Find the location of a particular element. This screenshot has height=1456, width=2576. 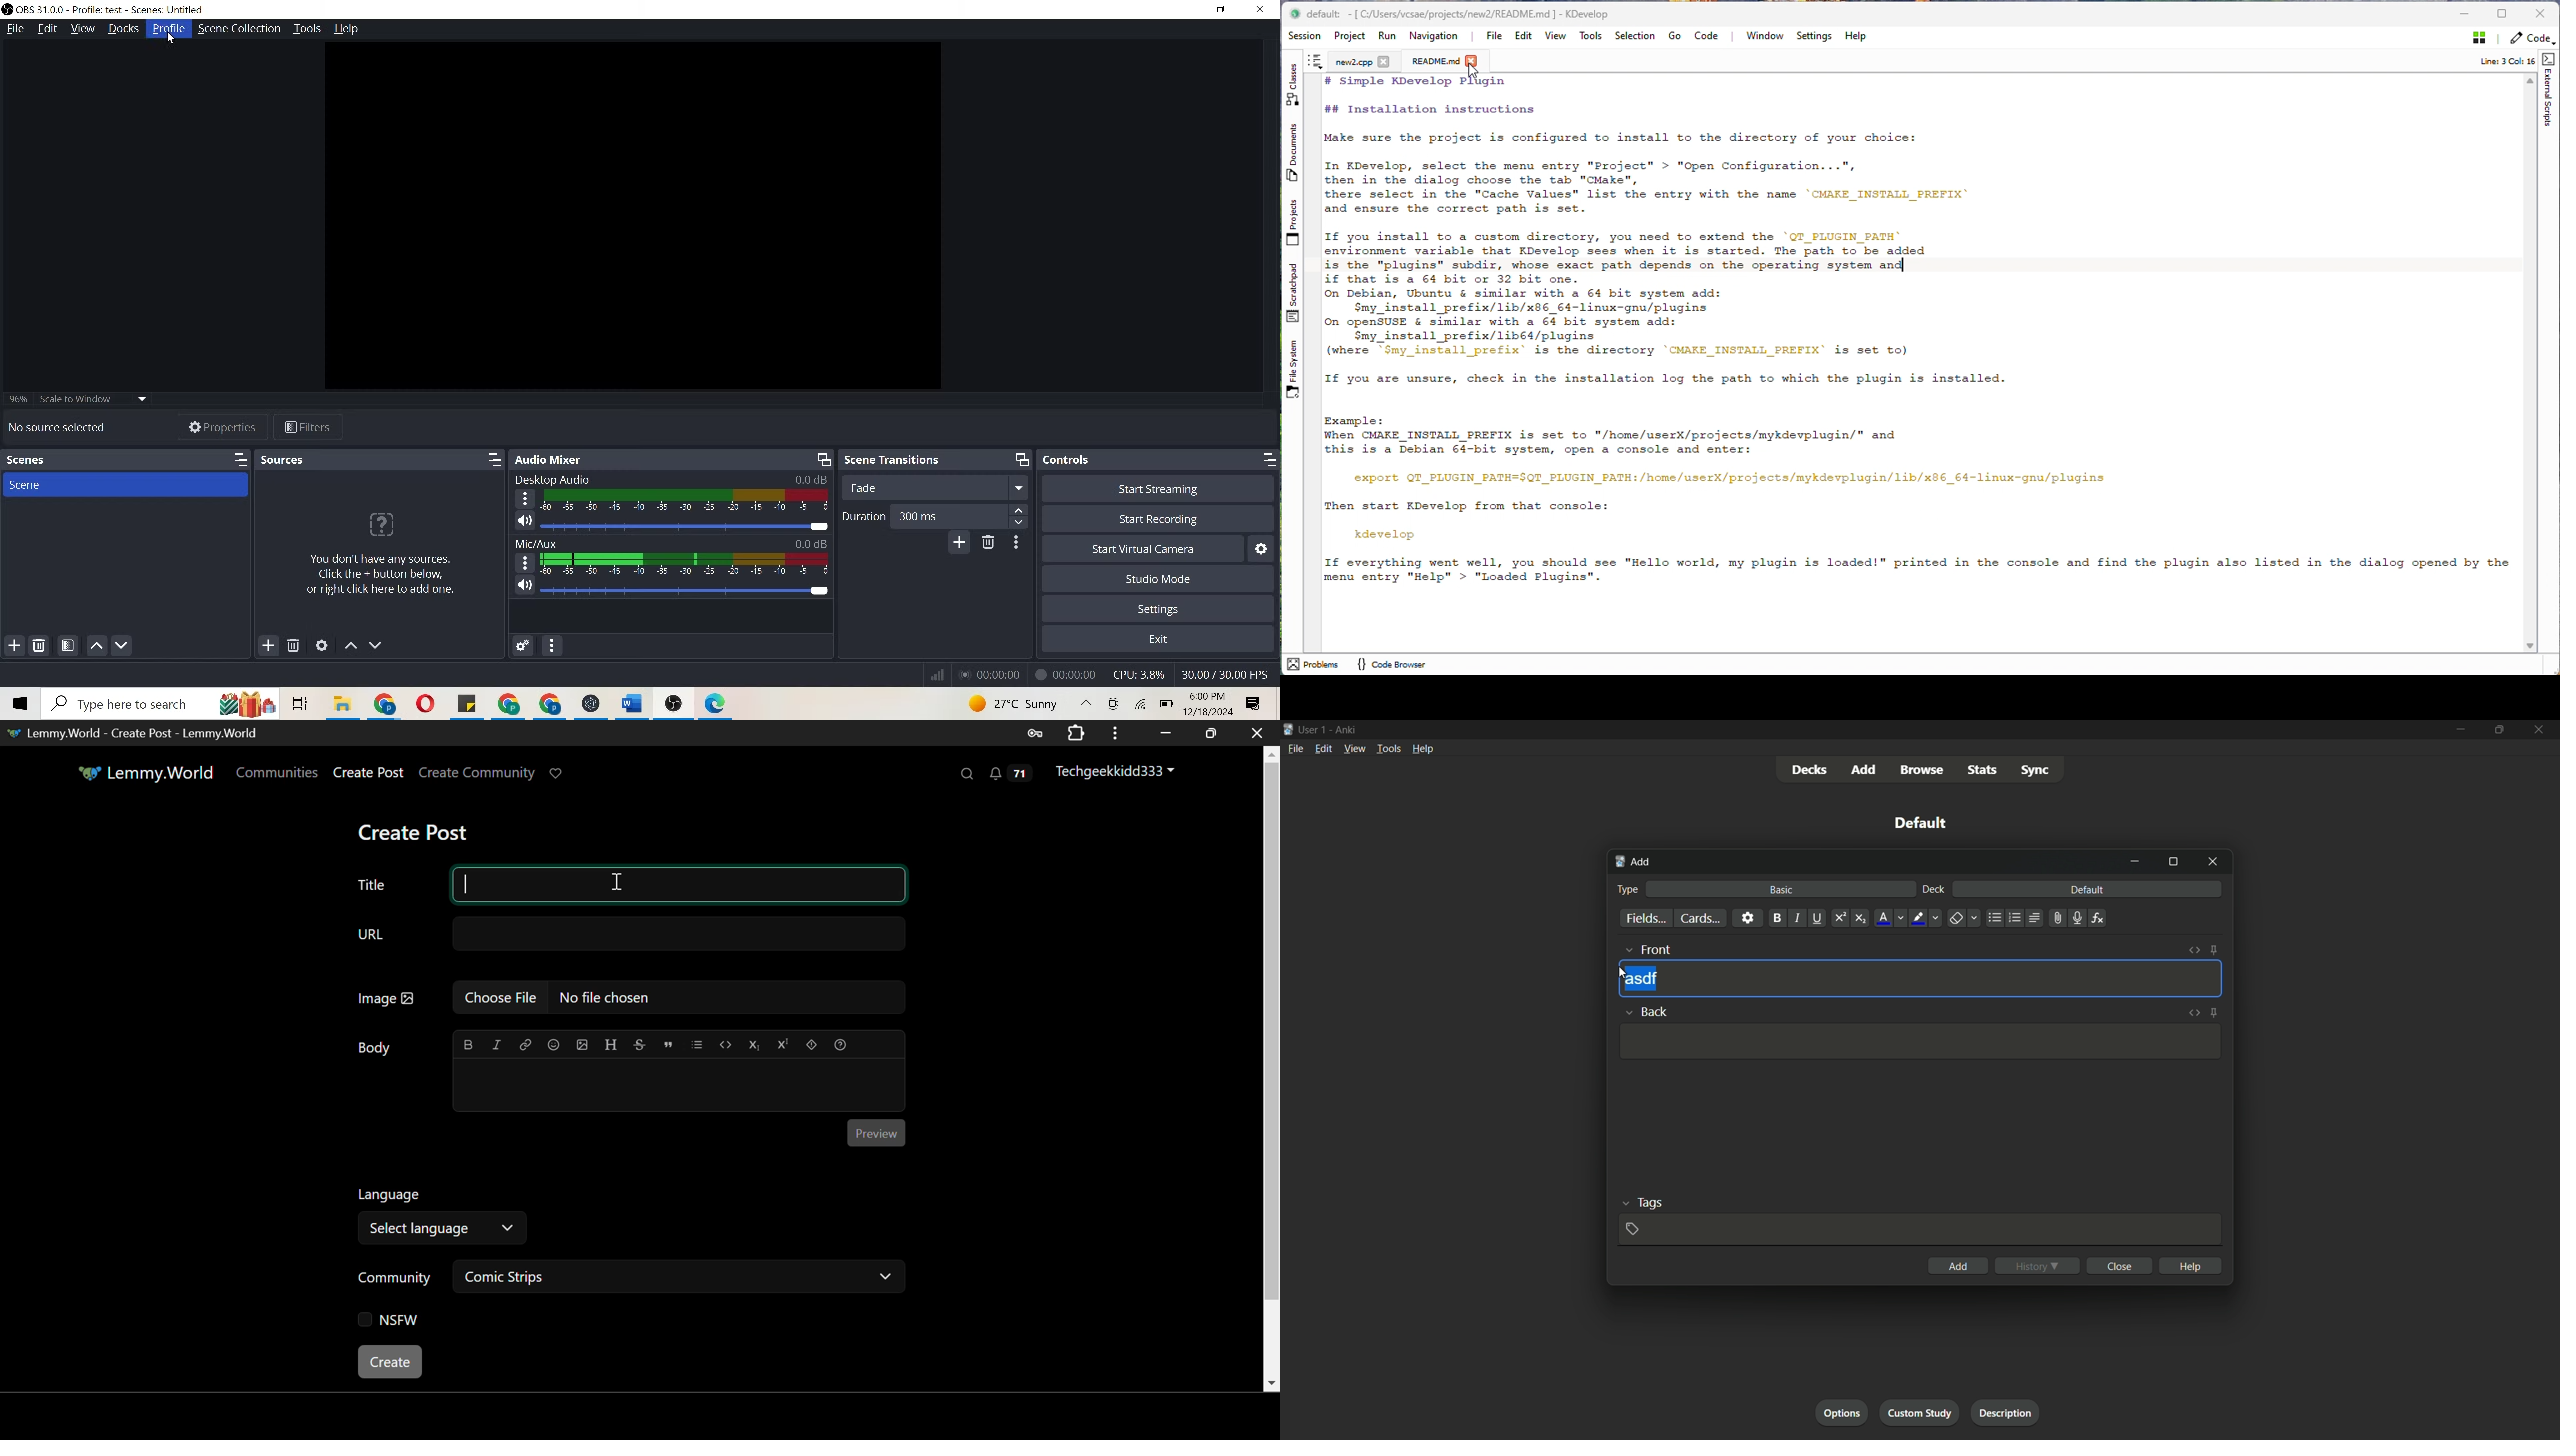

Input Template is located at coordinates (1917, 1042).